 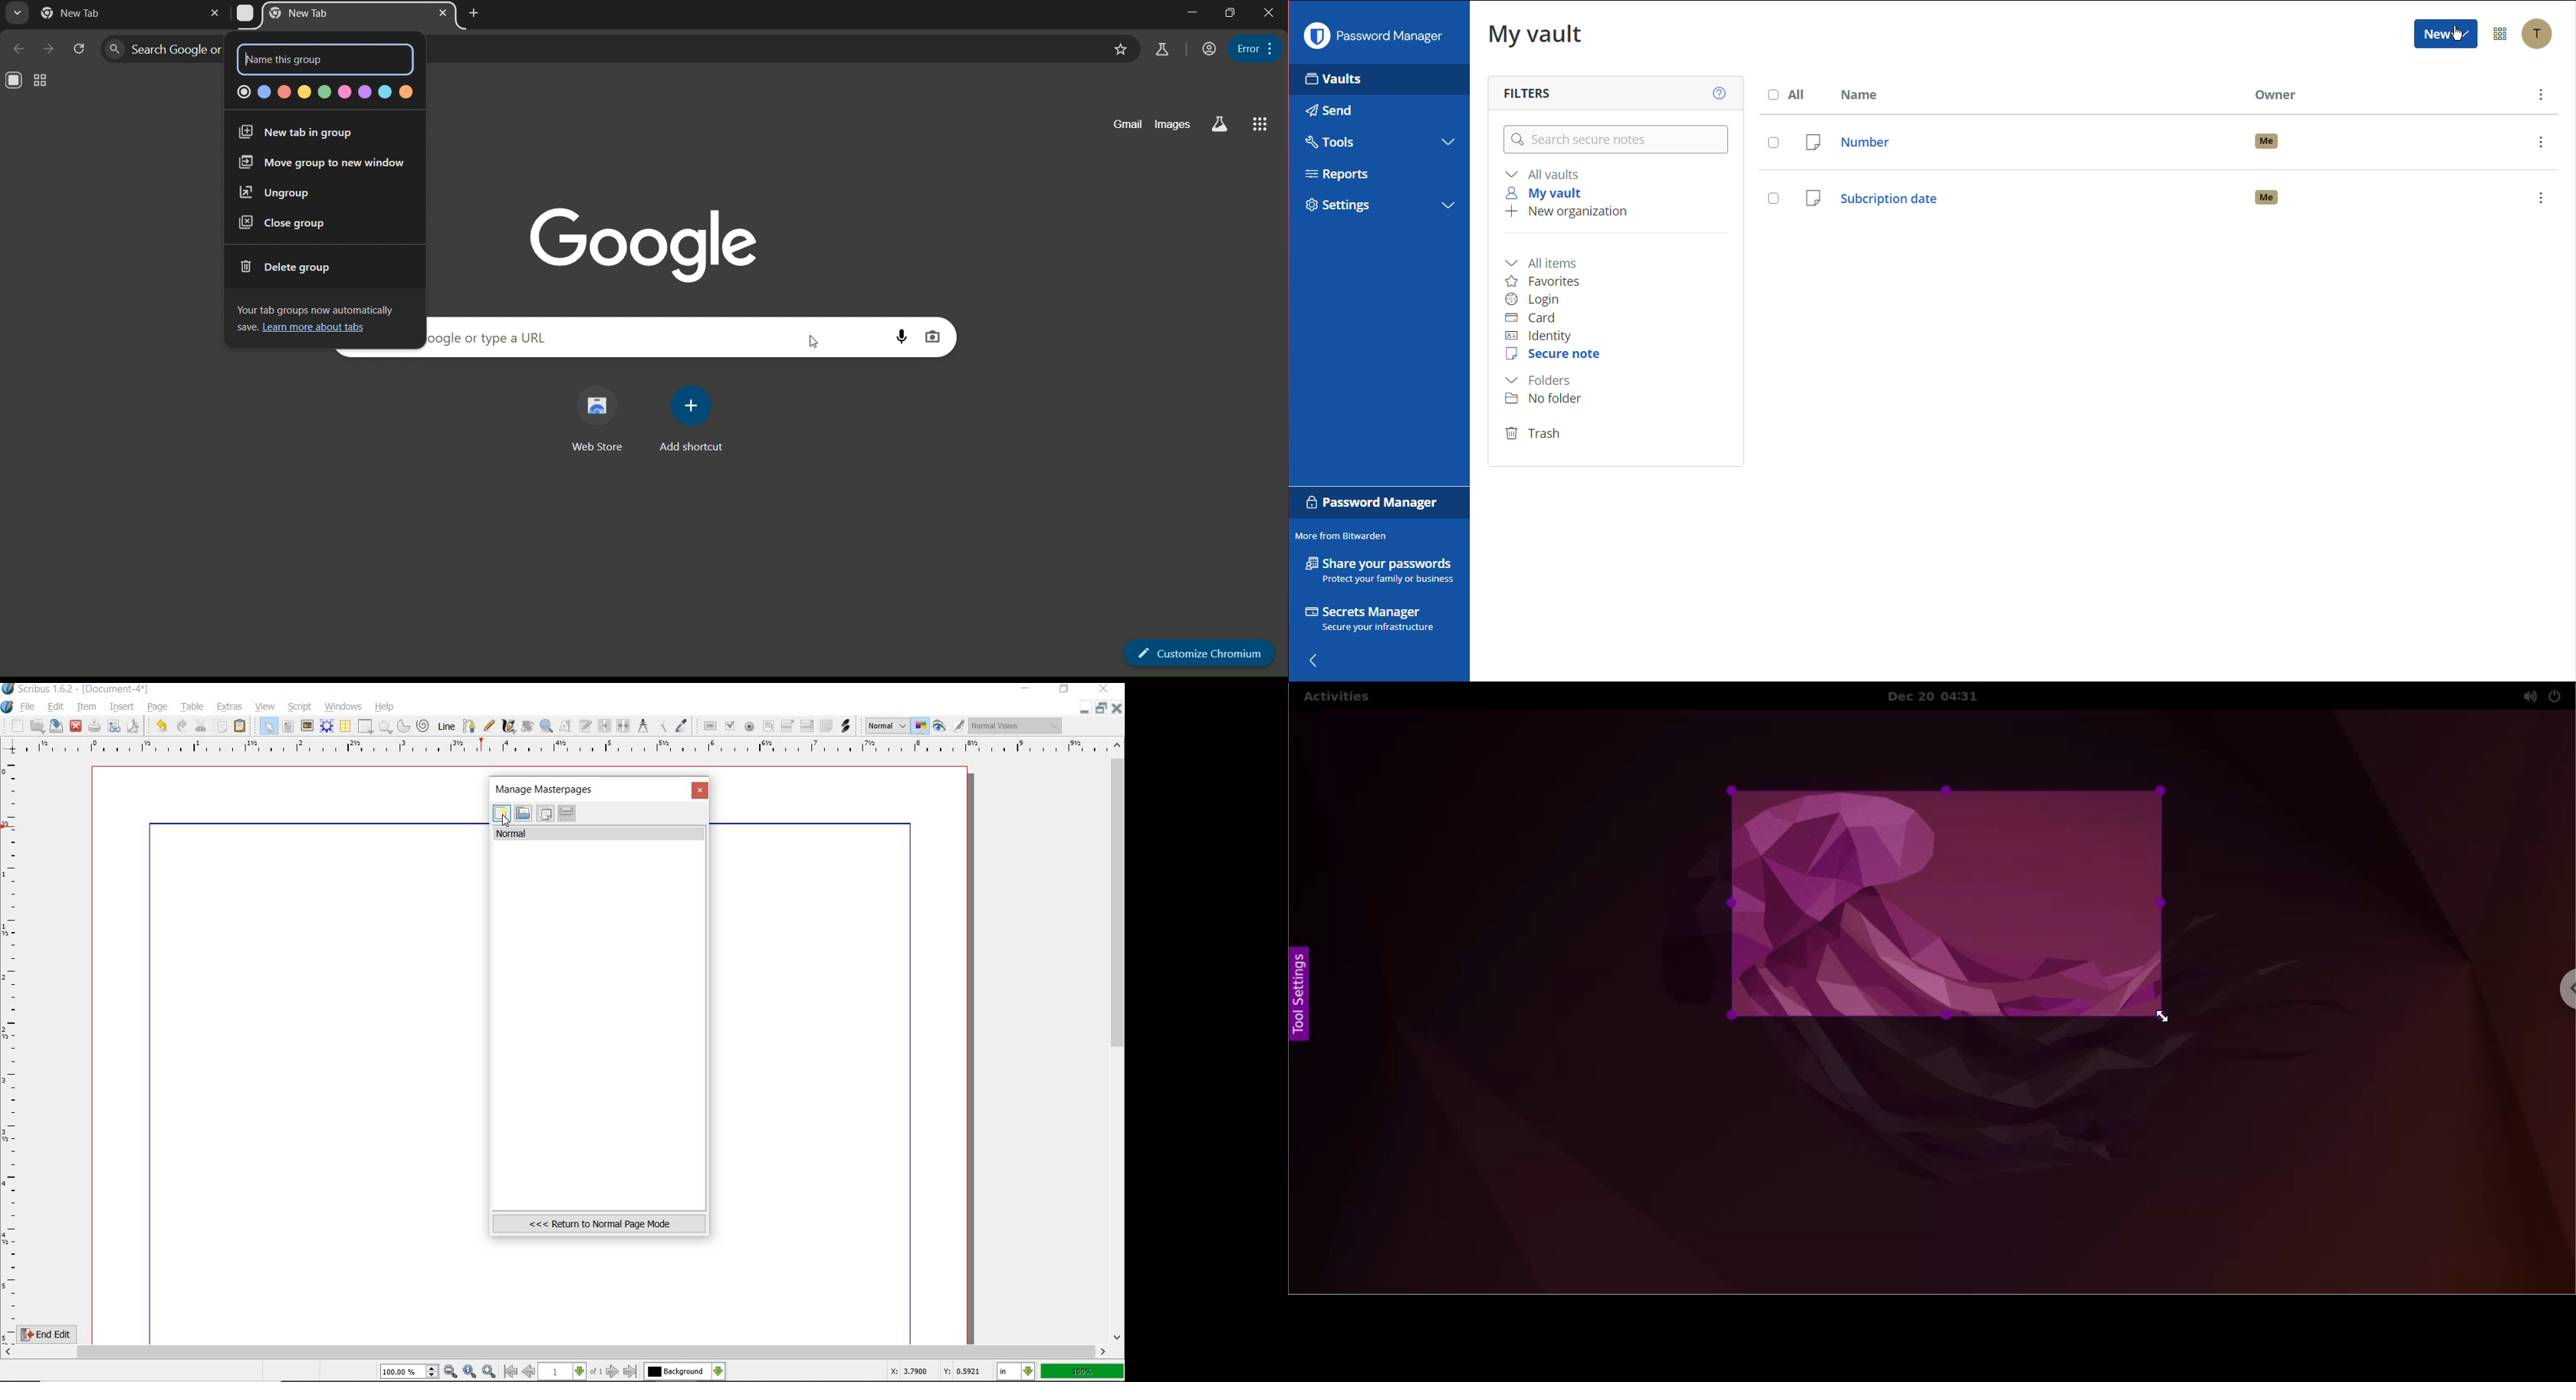 I want to click on minimize, so click(x=1086, y=708).